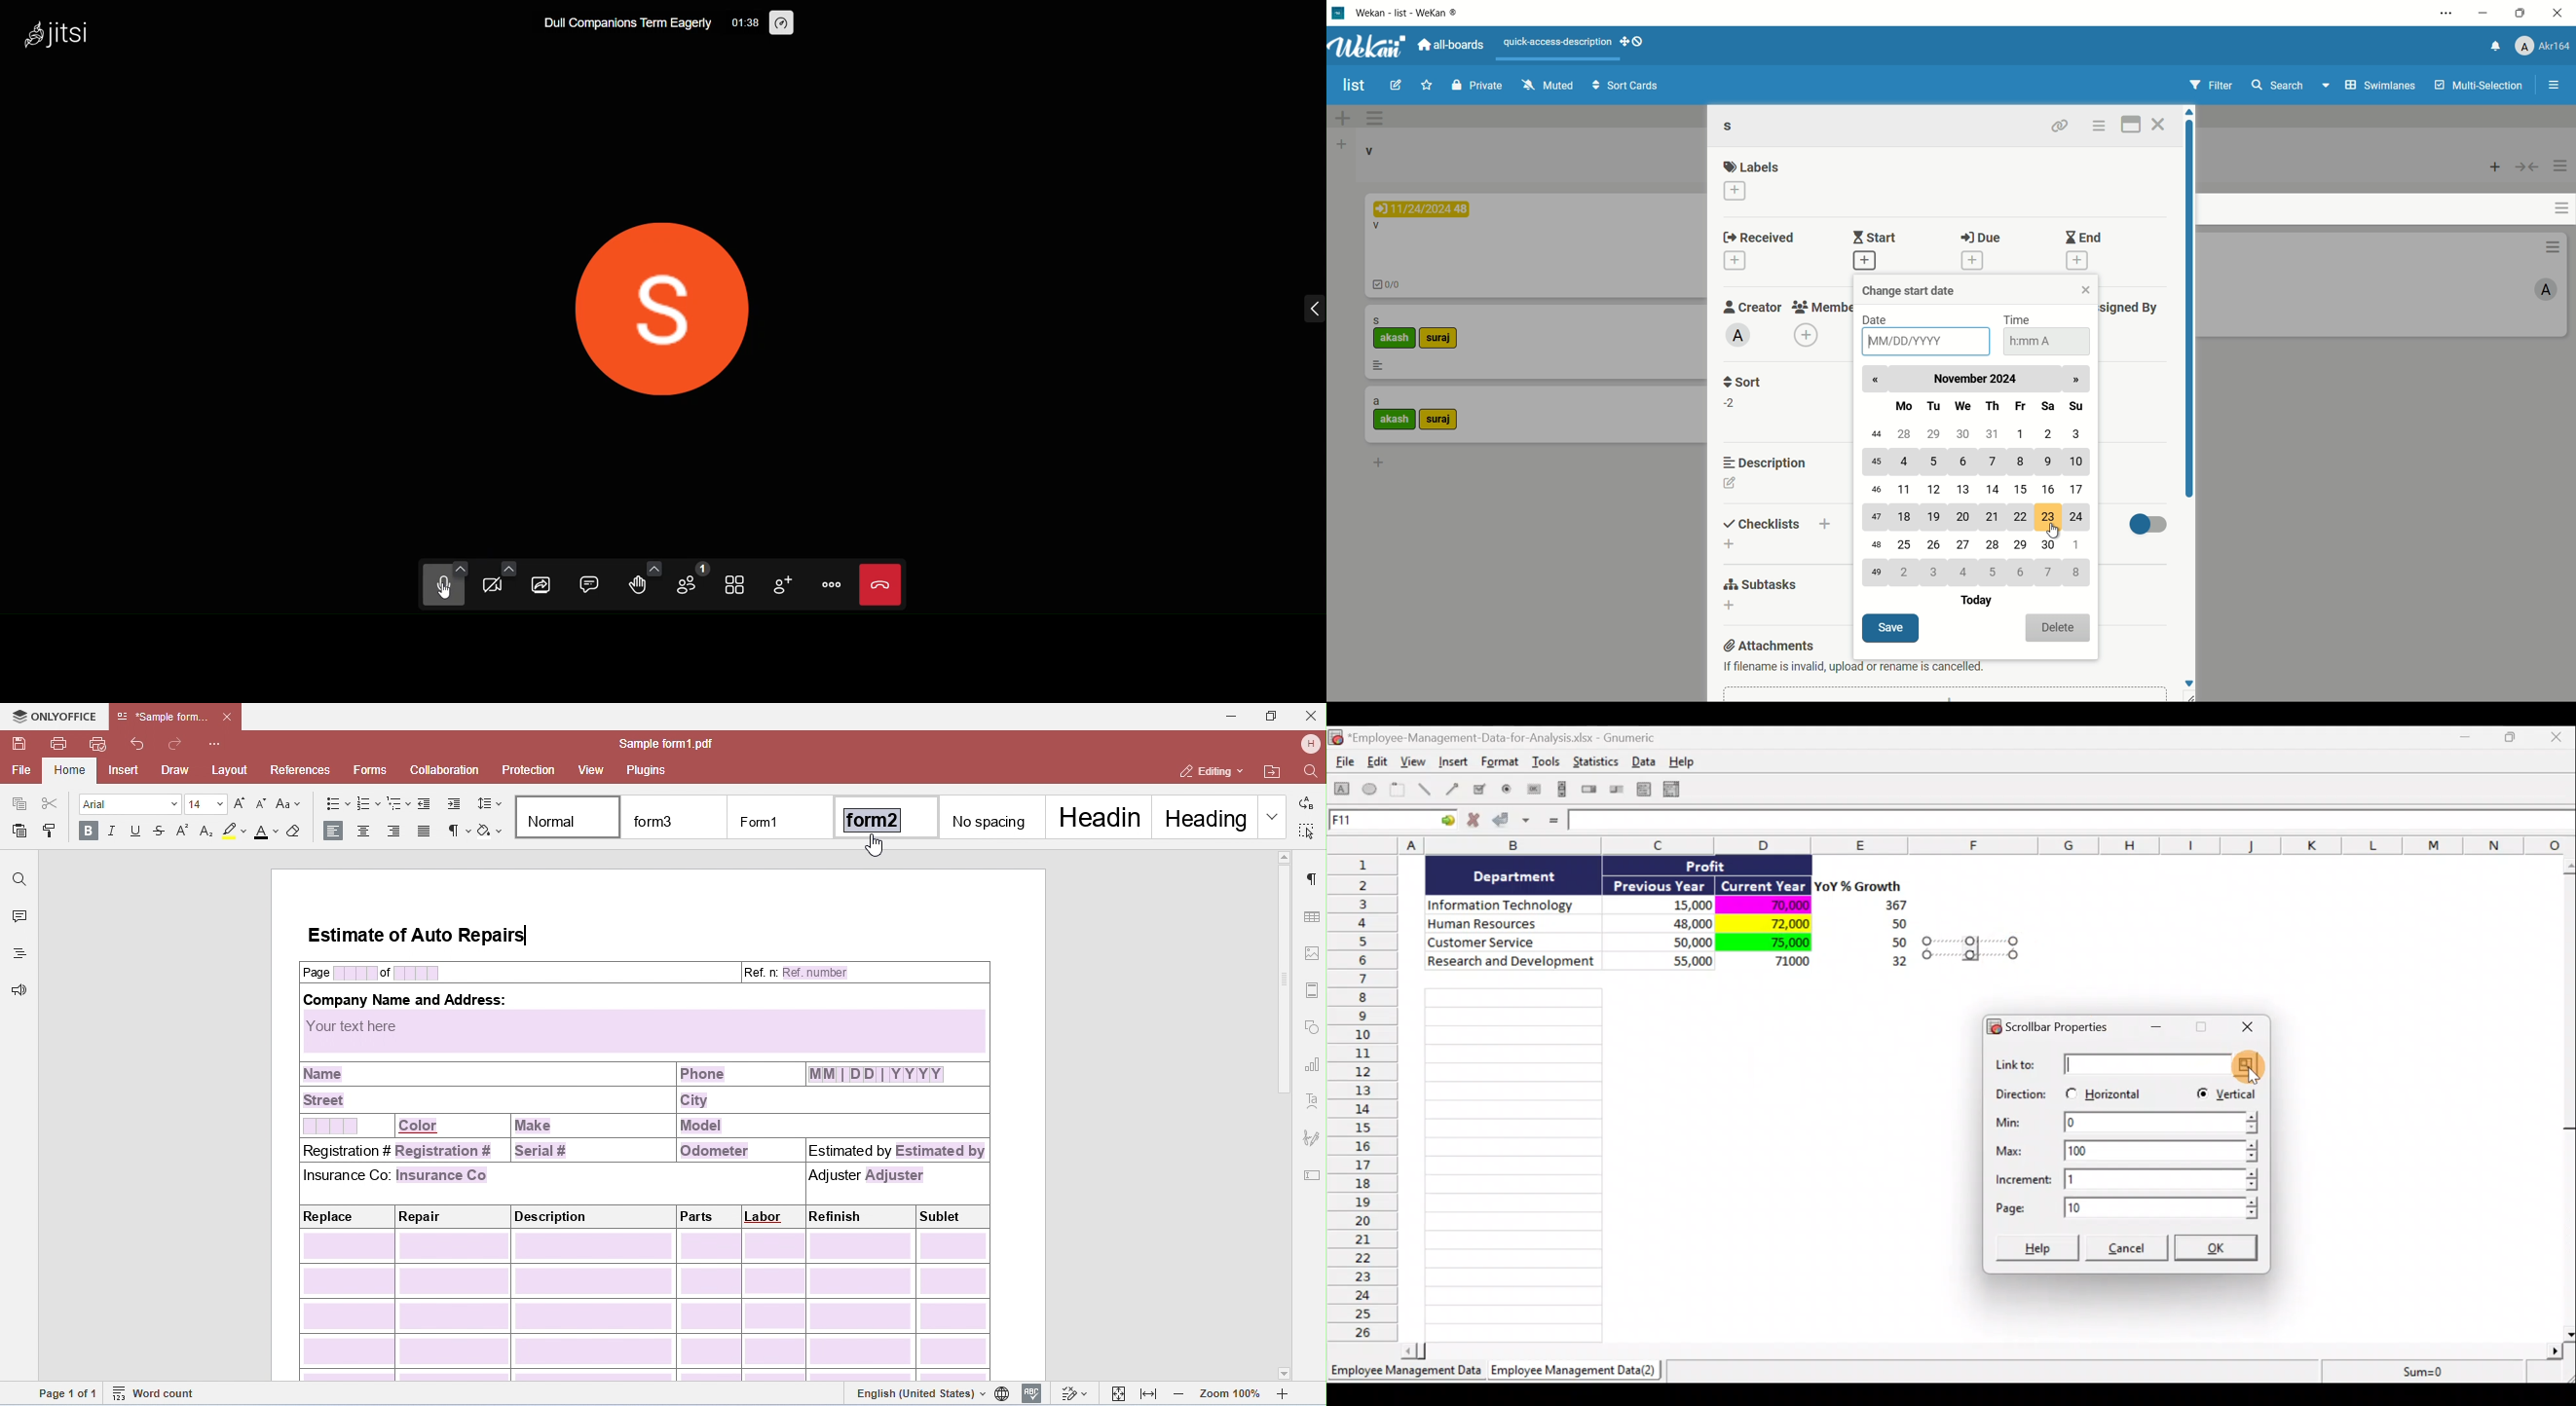 Image resolution: width=2576 pixels, height=1428 pixels. What do you see at coordinates (2130, 125) in the screenshot?
I see `maximize card` at bounding box center [2130, 125].